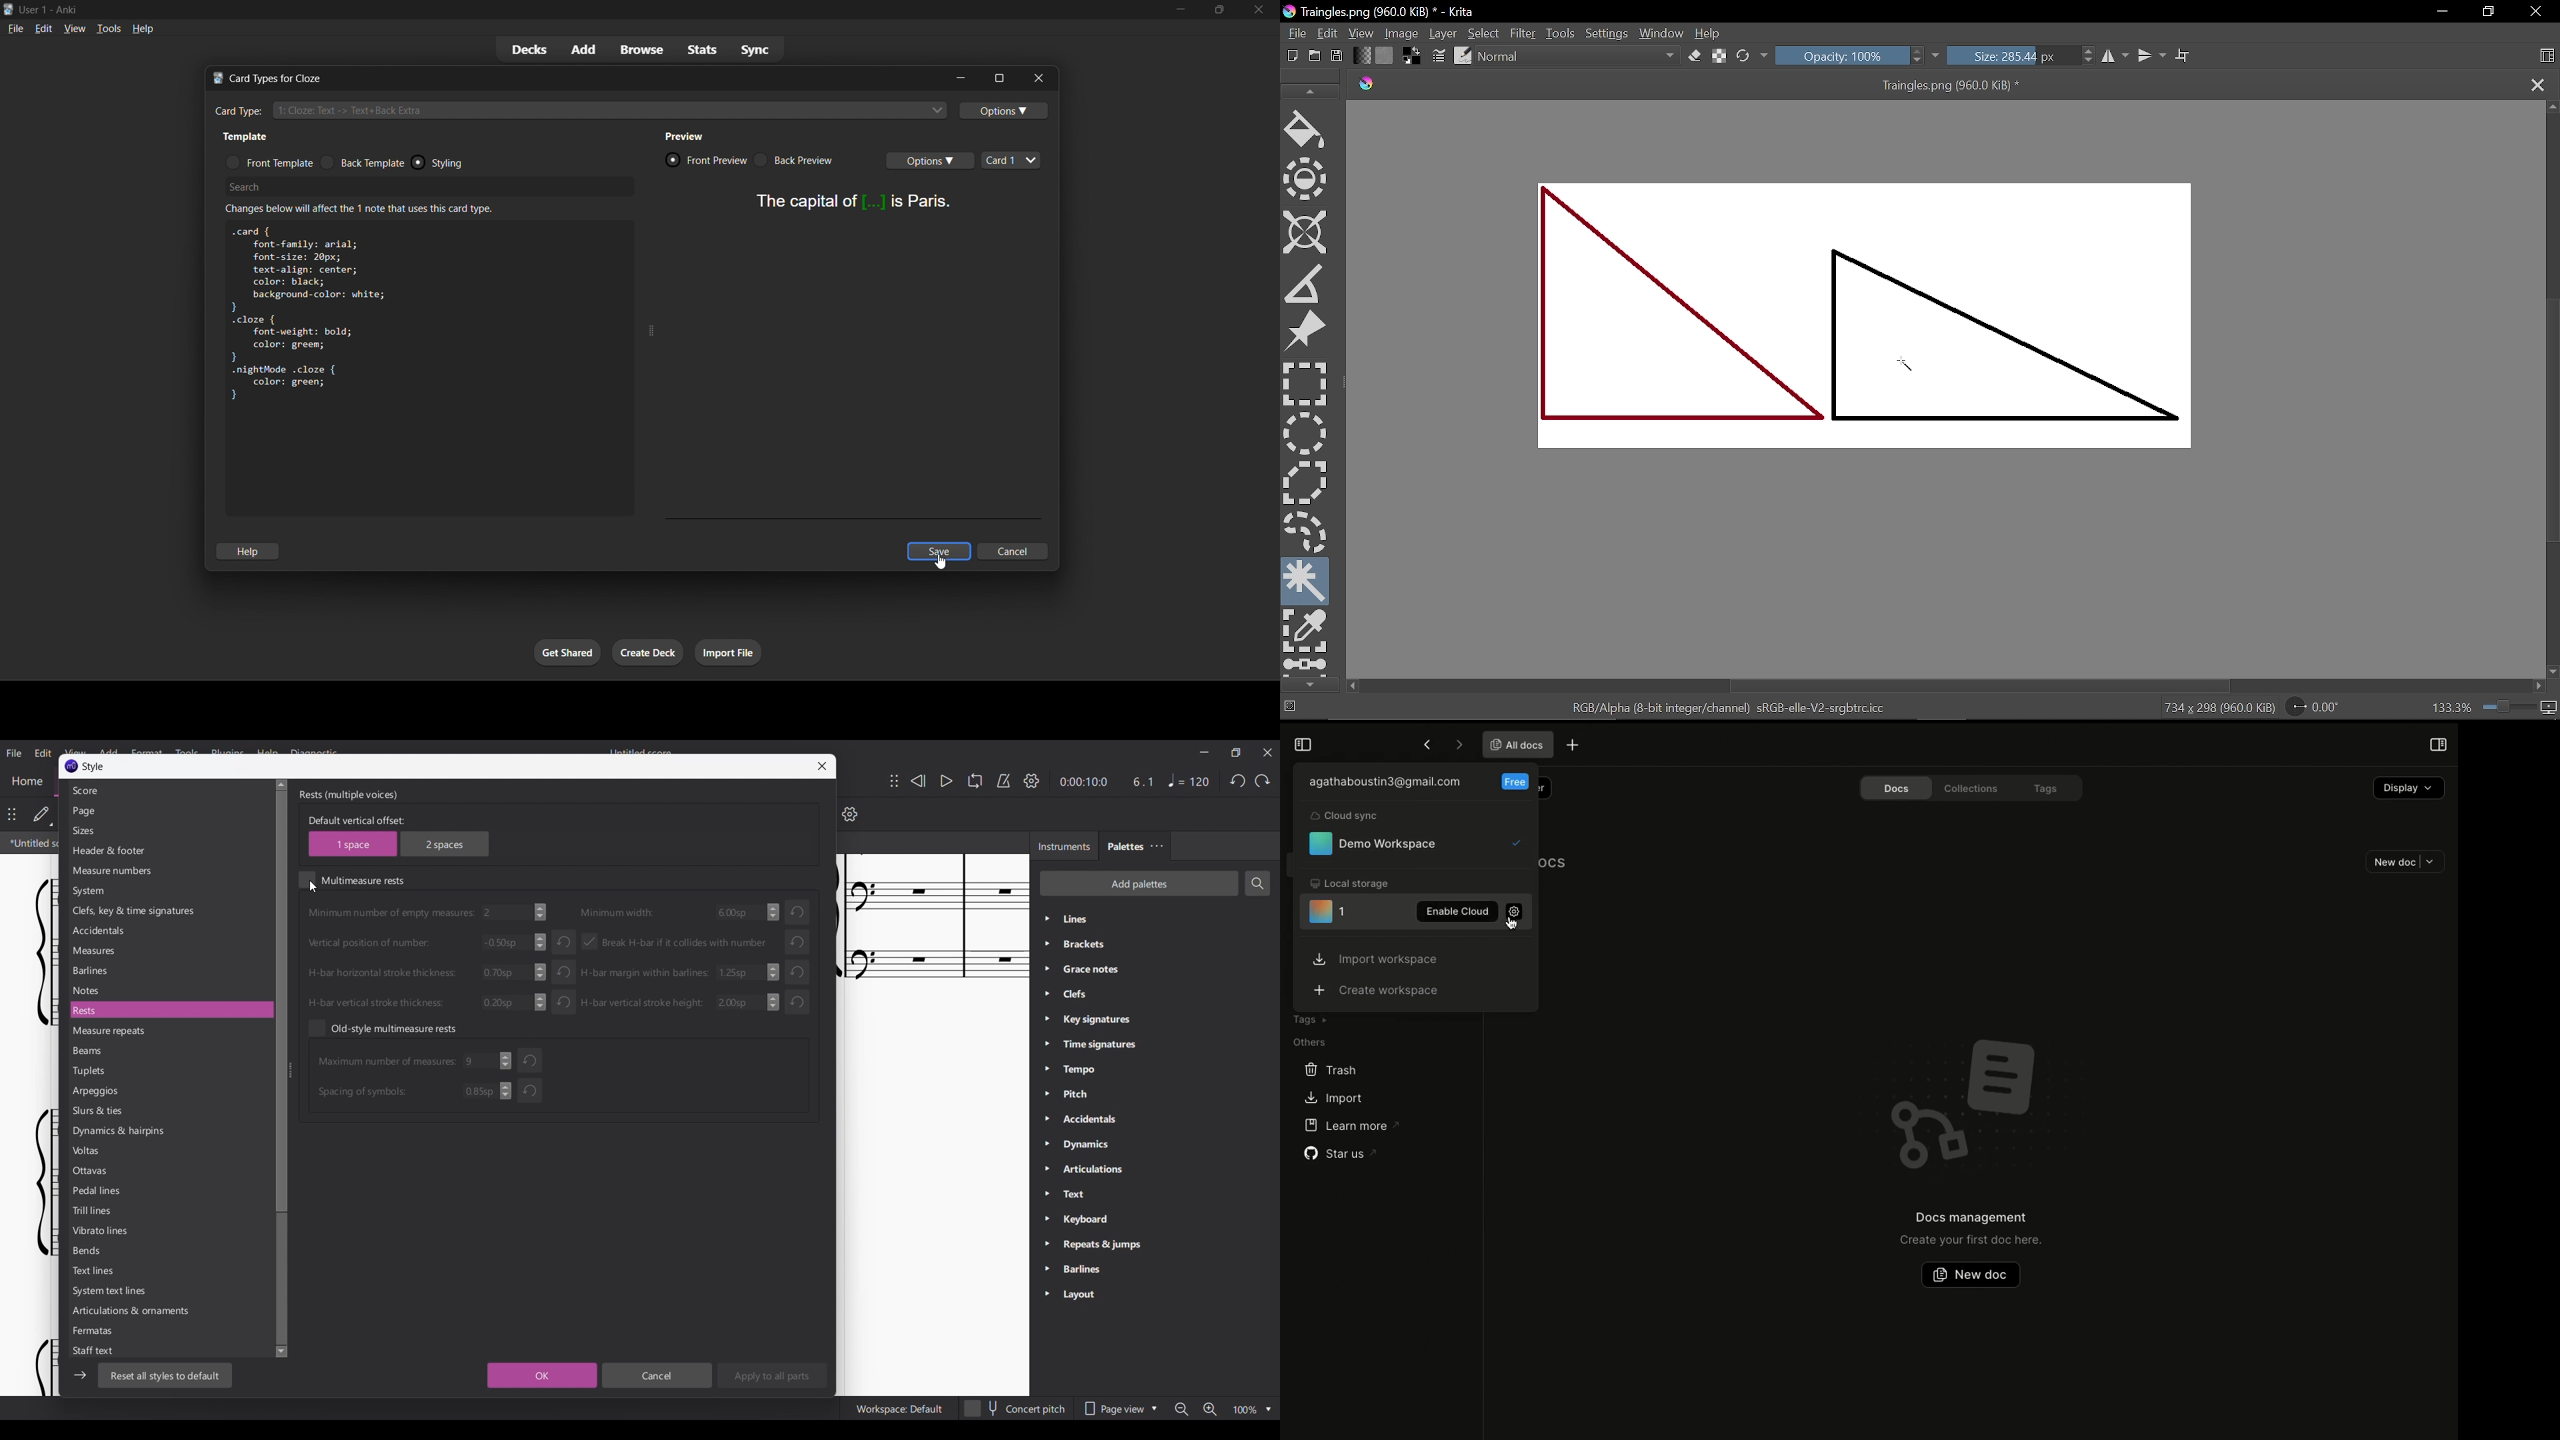 The image size is (2576, 1456). I want to click on Zoom, so click(2550, 708).